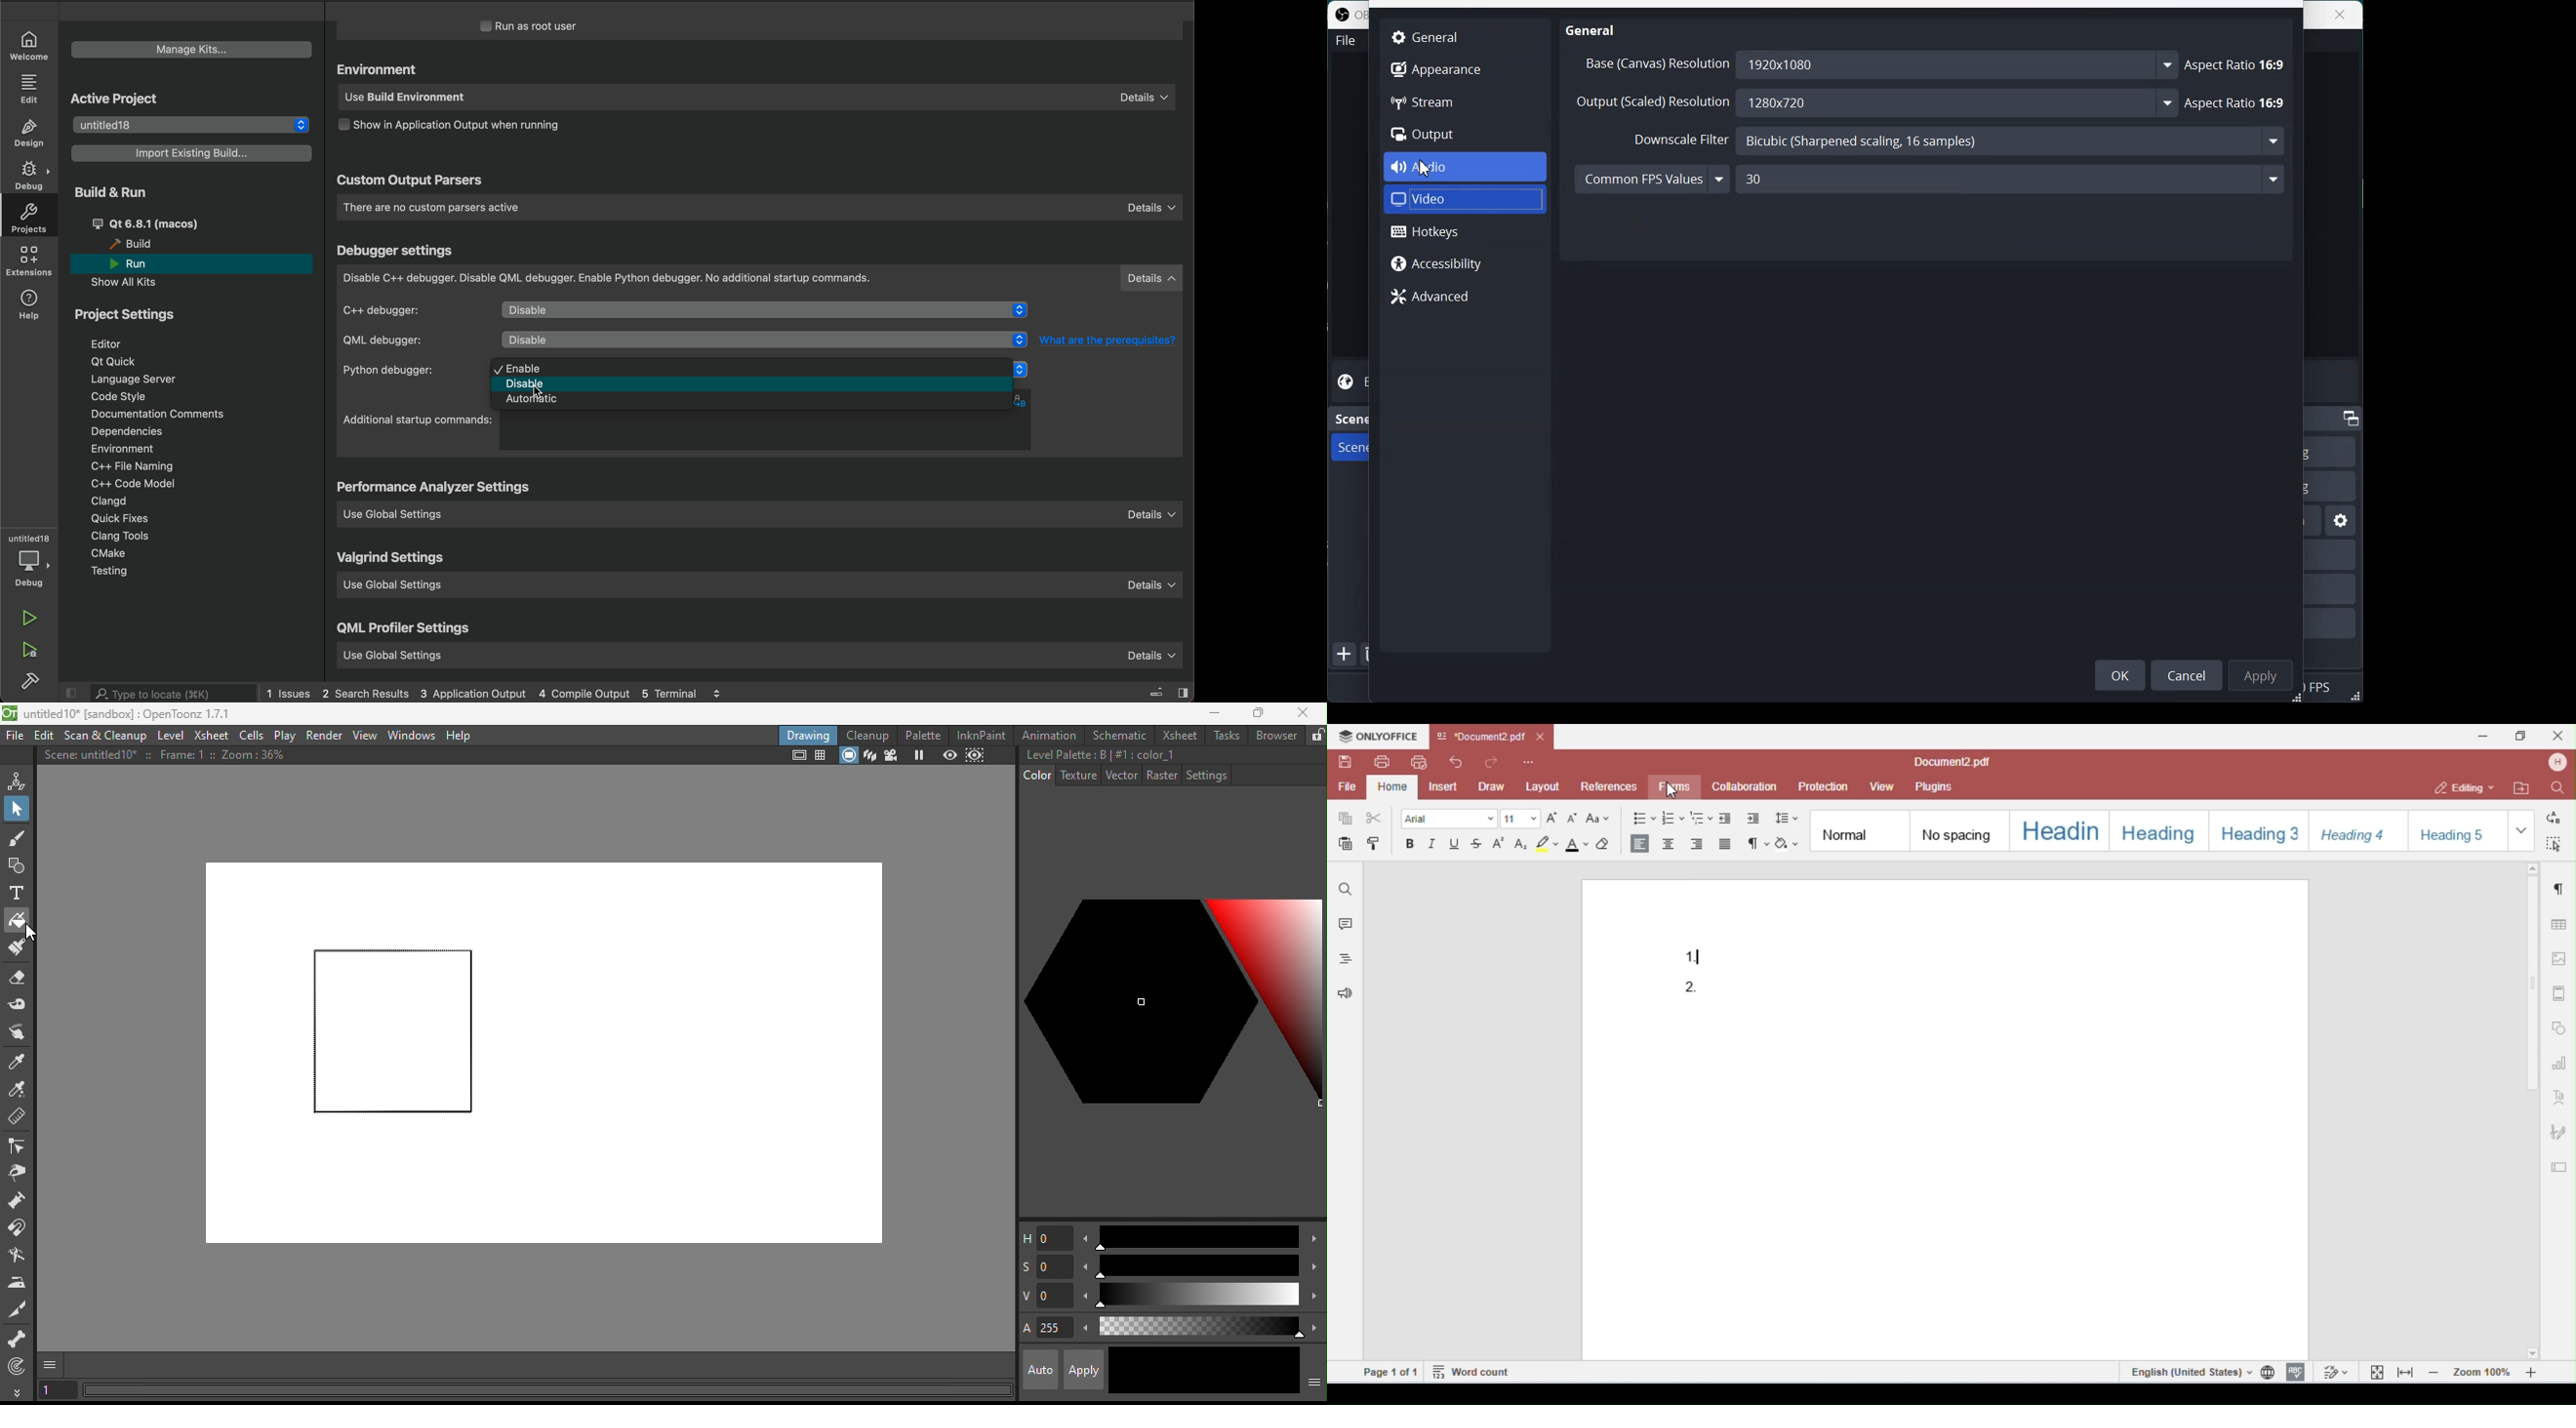 This screenshot has height=1428, width=2576. I want to click on Window Adjuster, so click(2295, 697).